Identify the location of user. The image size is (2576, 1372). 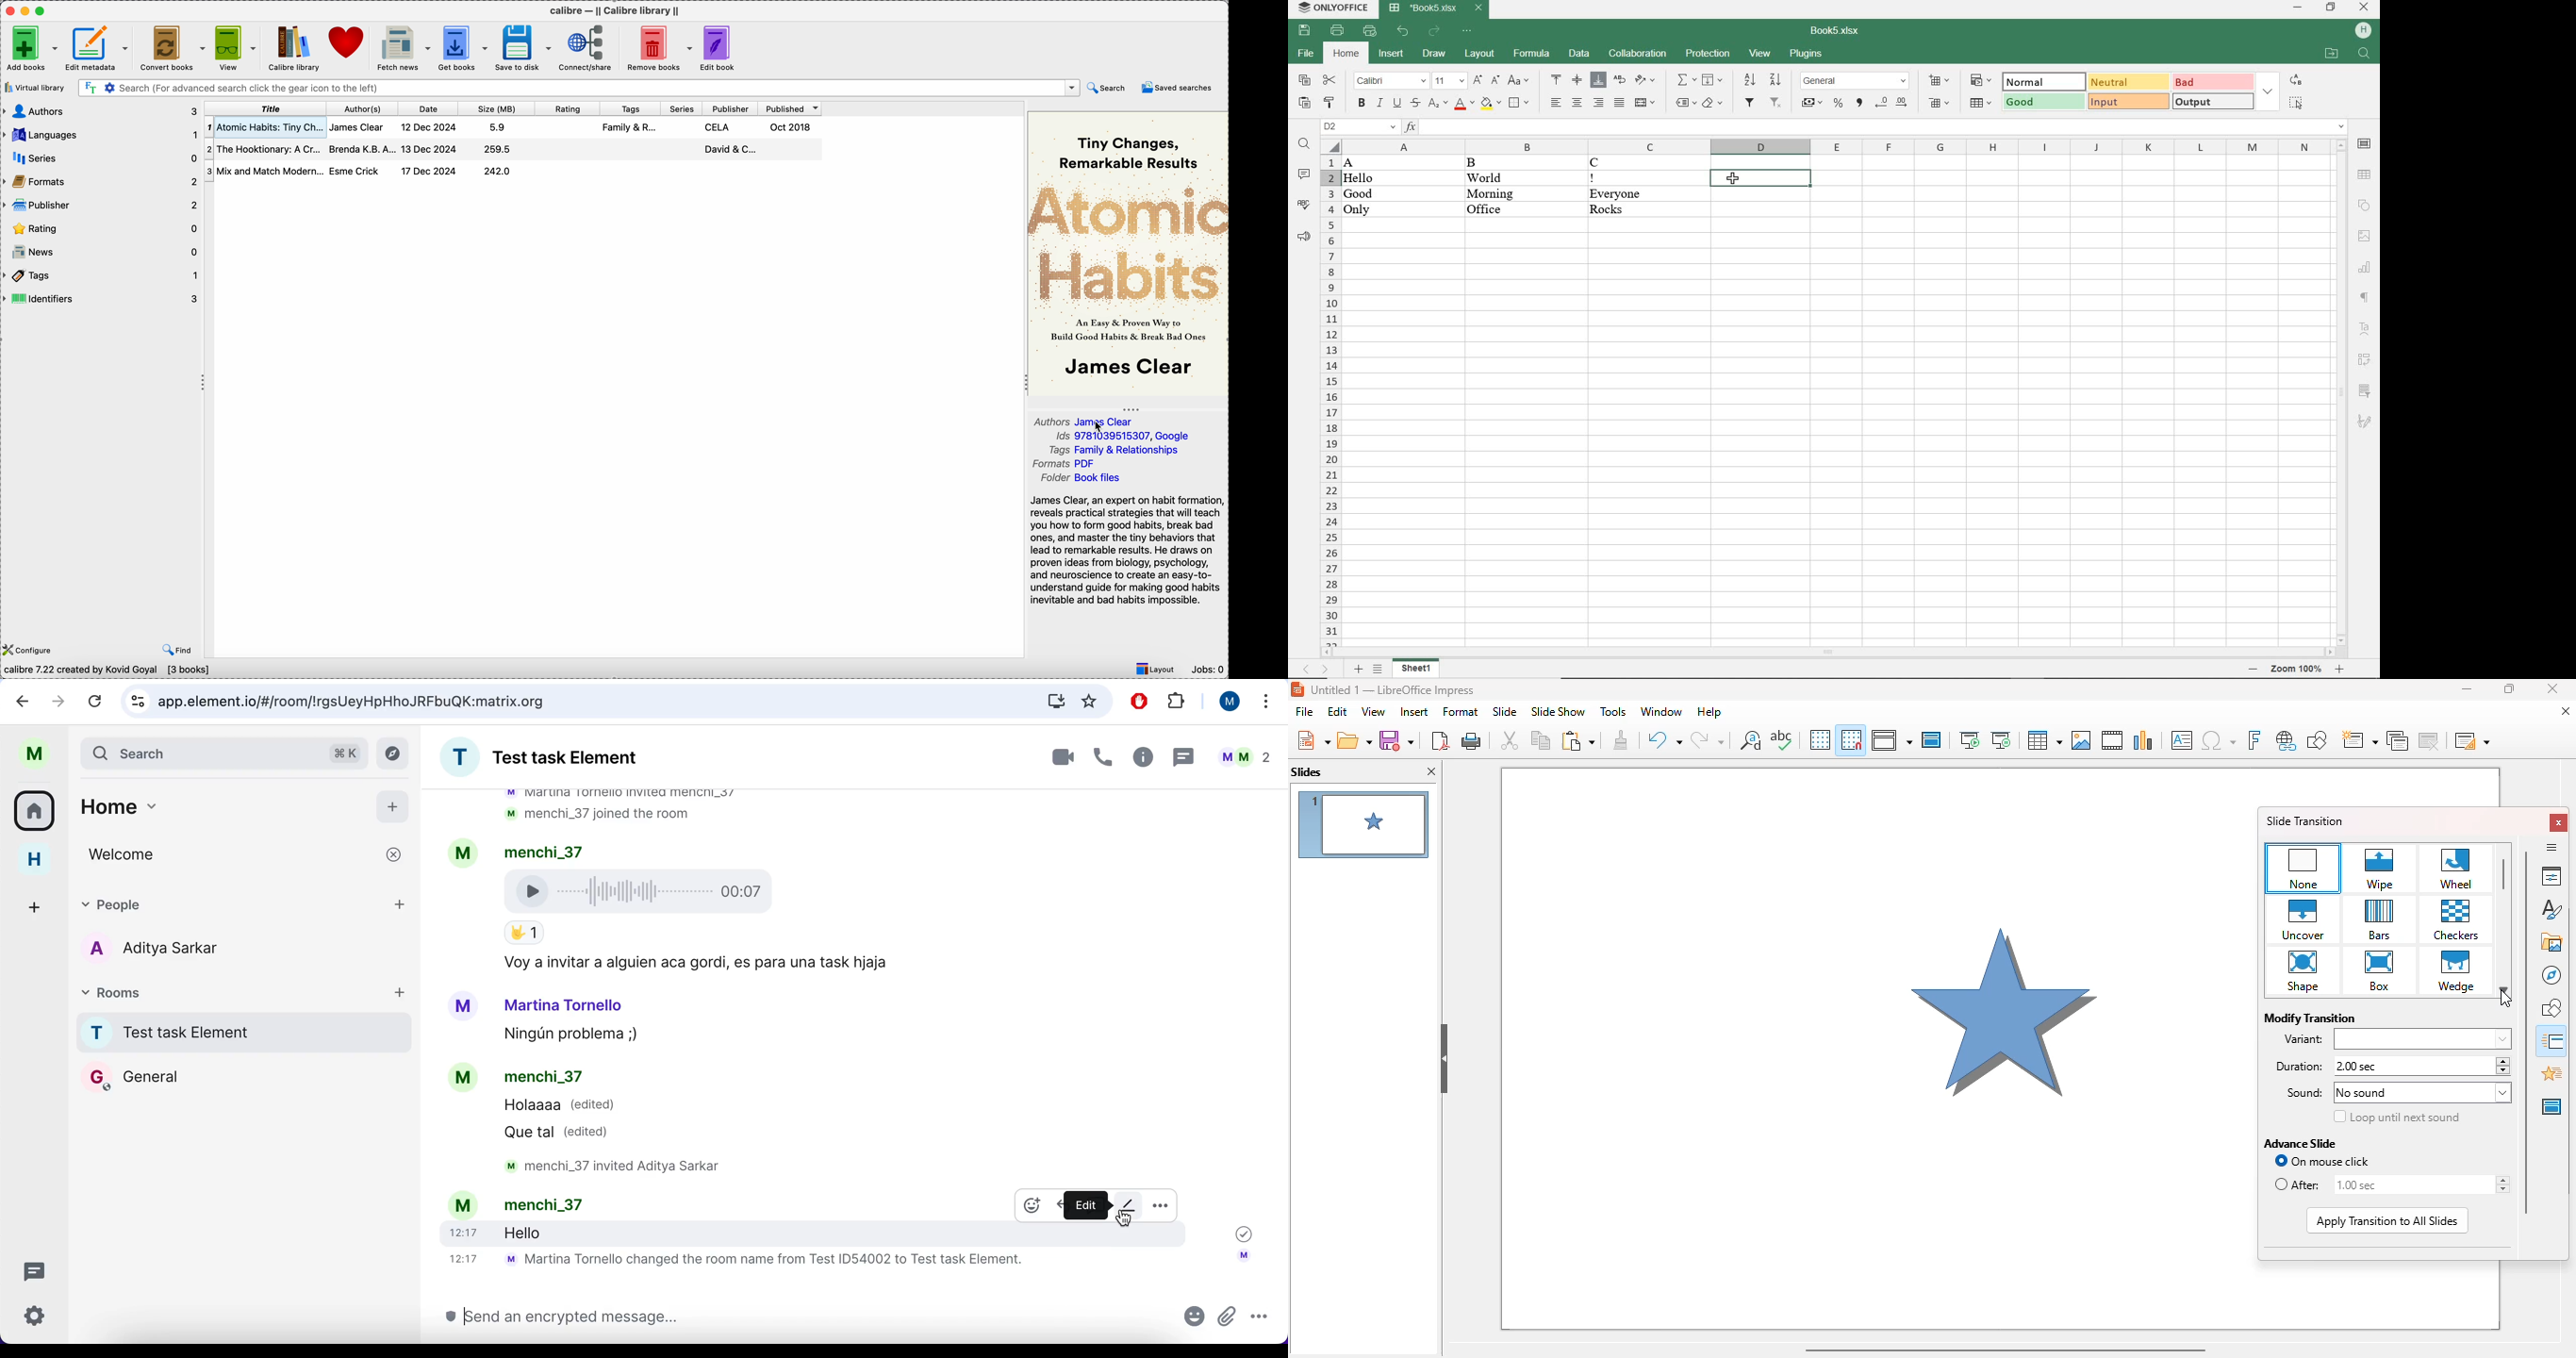
(1228, 702).